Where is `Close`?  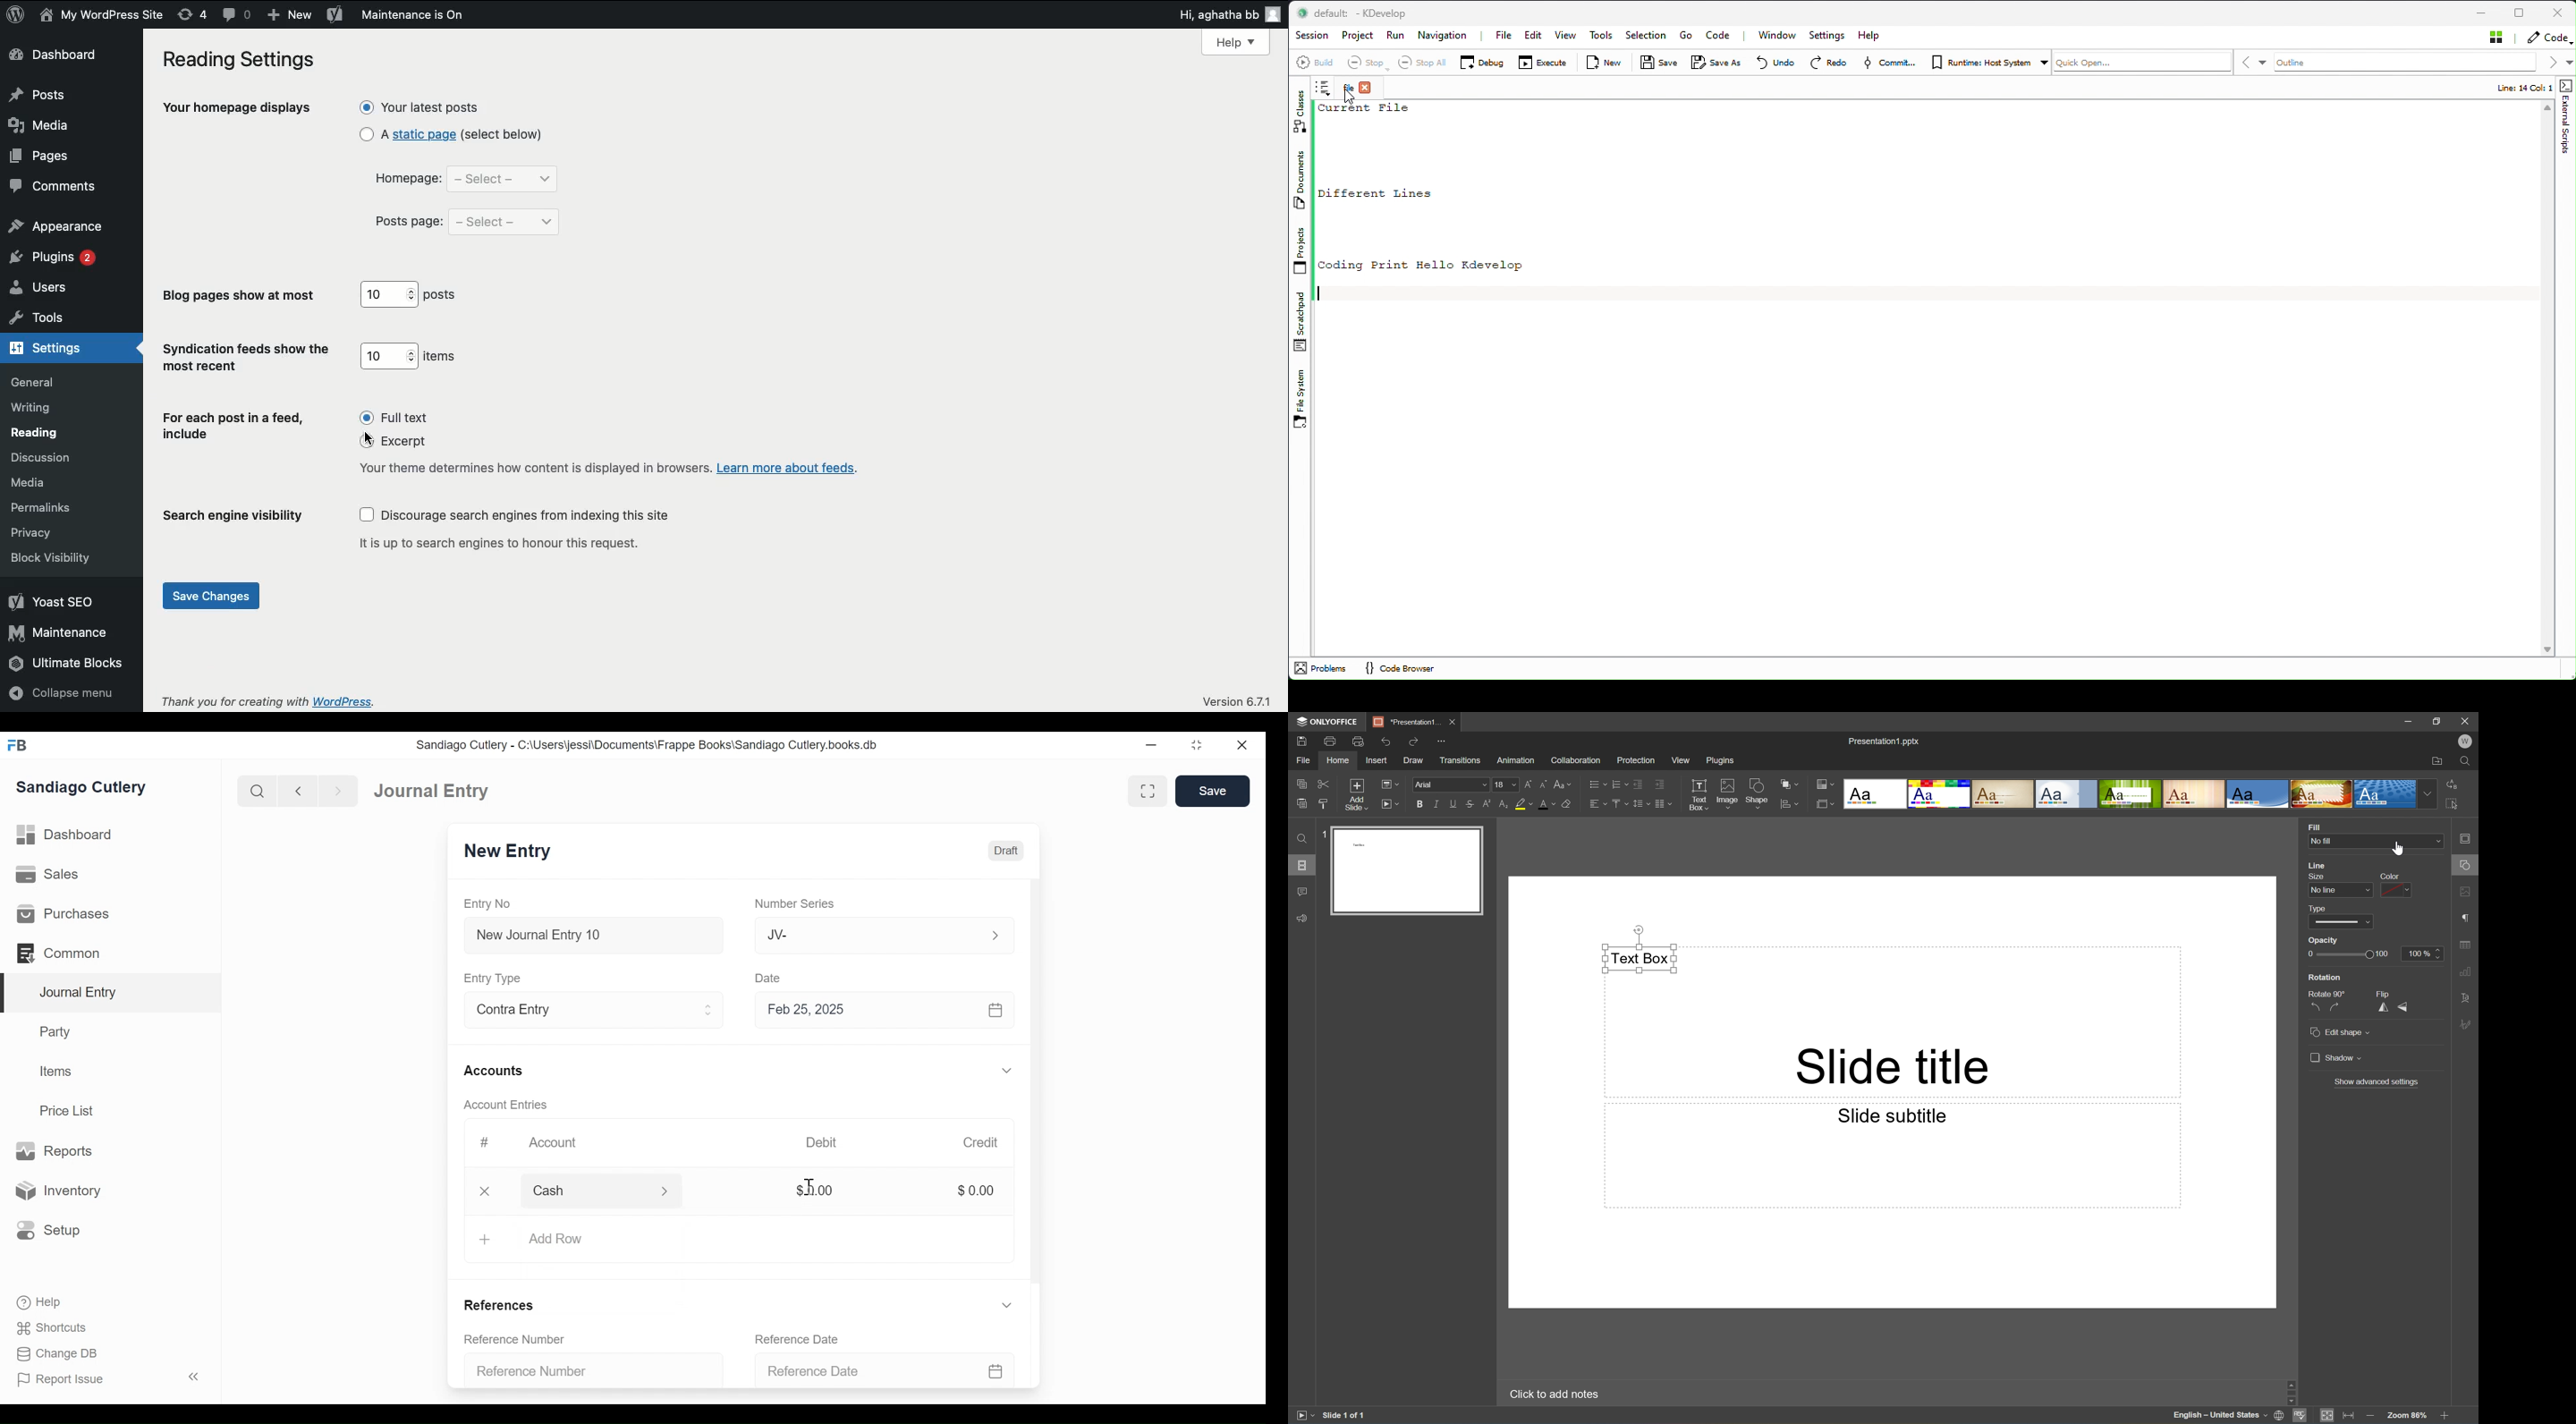
Close is located at coordinates (485, 1191).